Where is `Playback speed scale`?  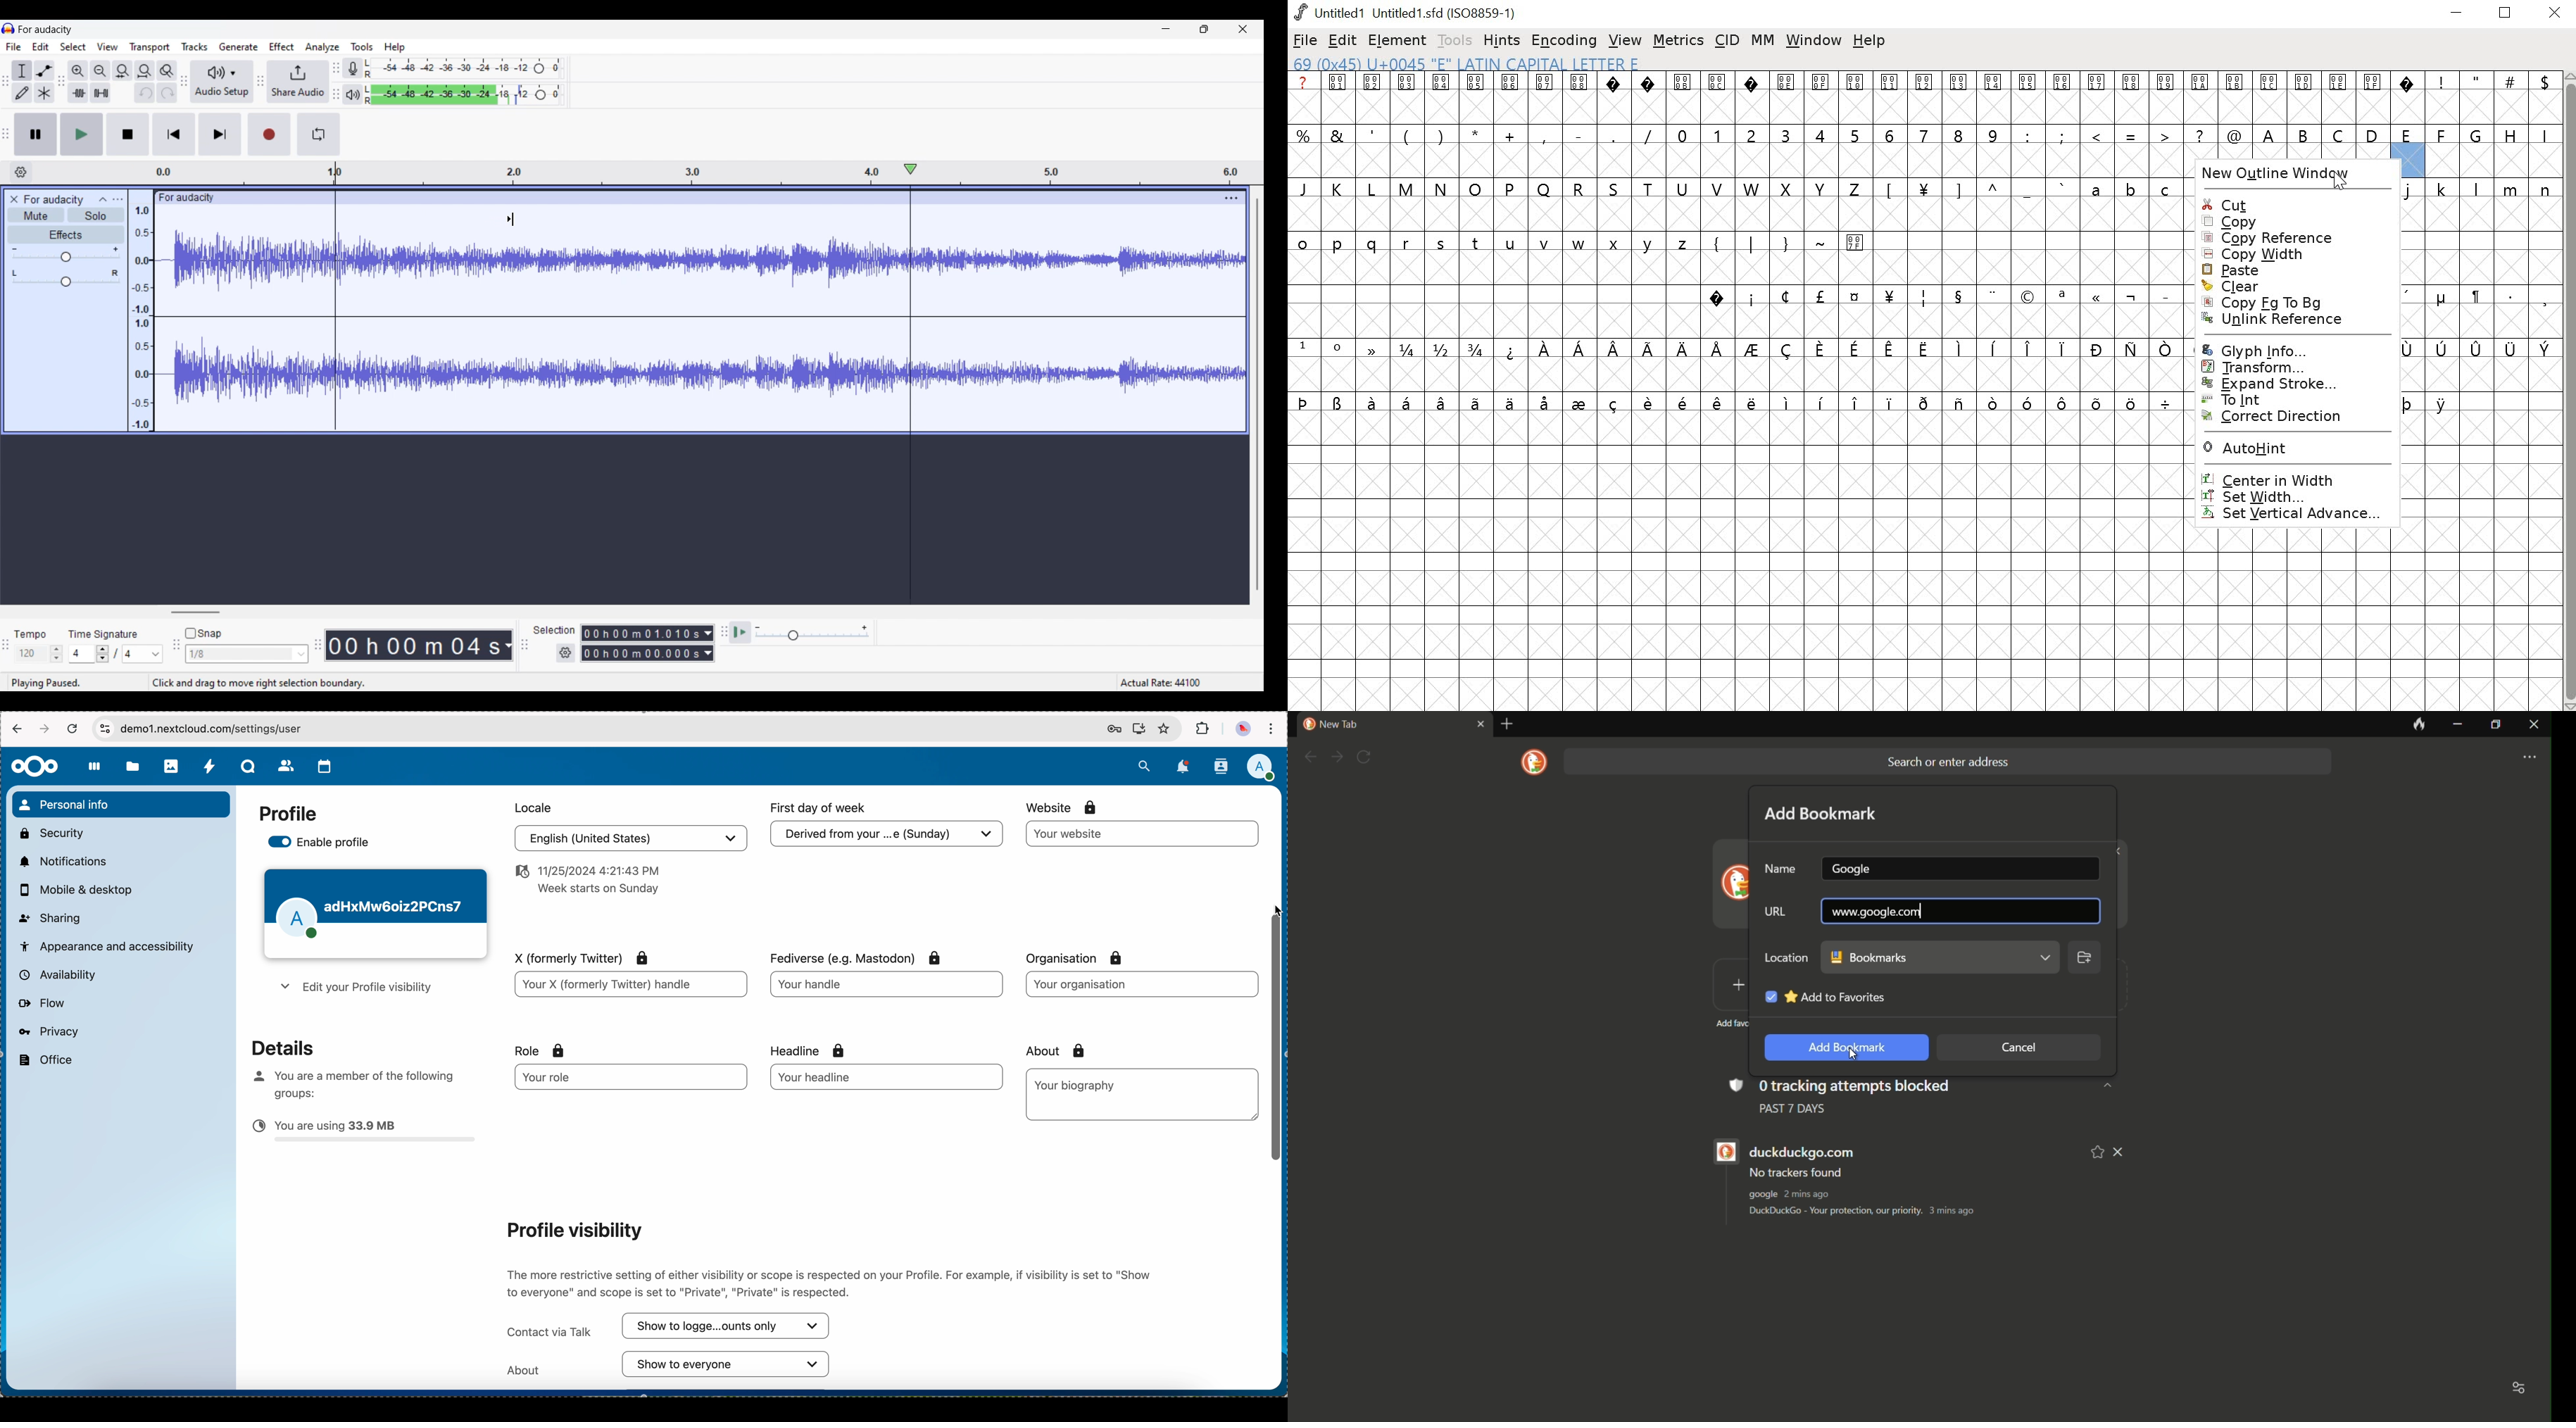
Playback speed scale is located at coordinates (812, 633).